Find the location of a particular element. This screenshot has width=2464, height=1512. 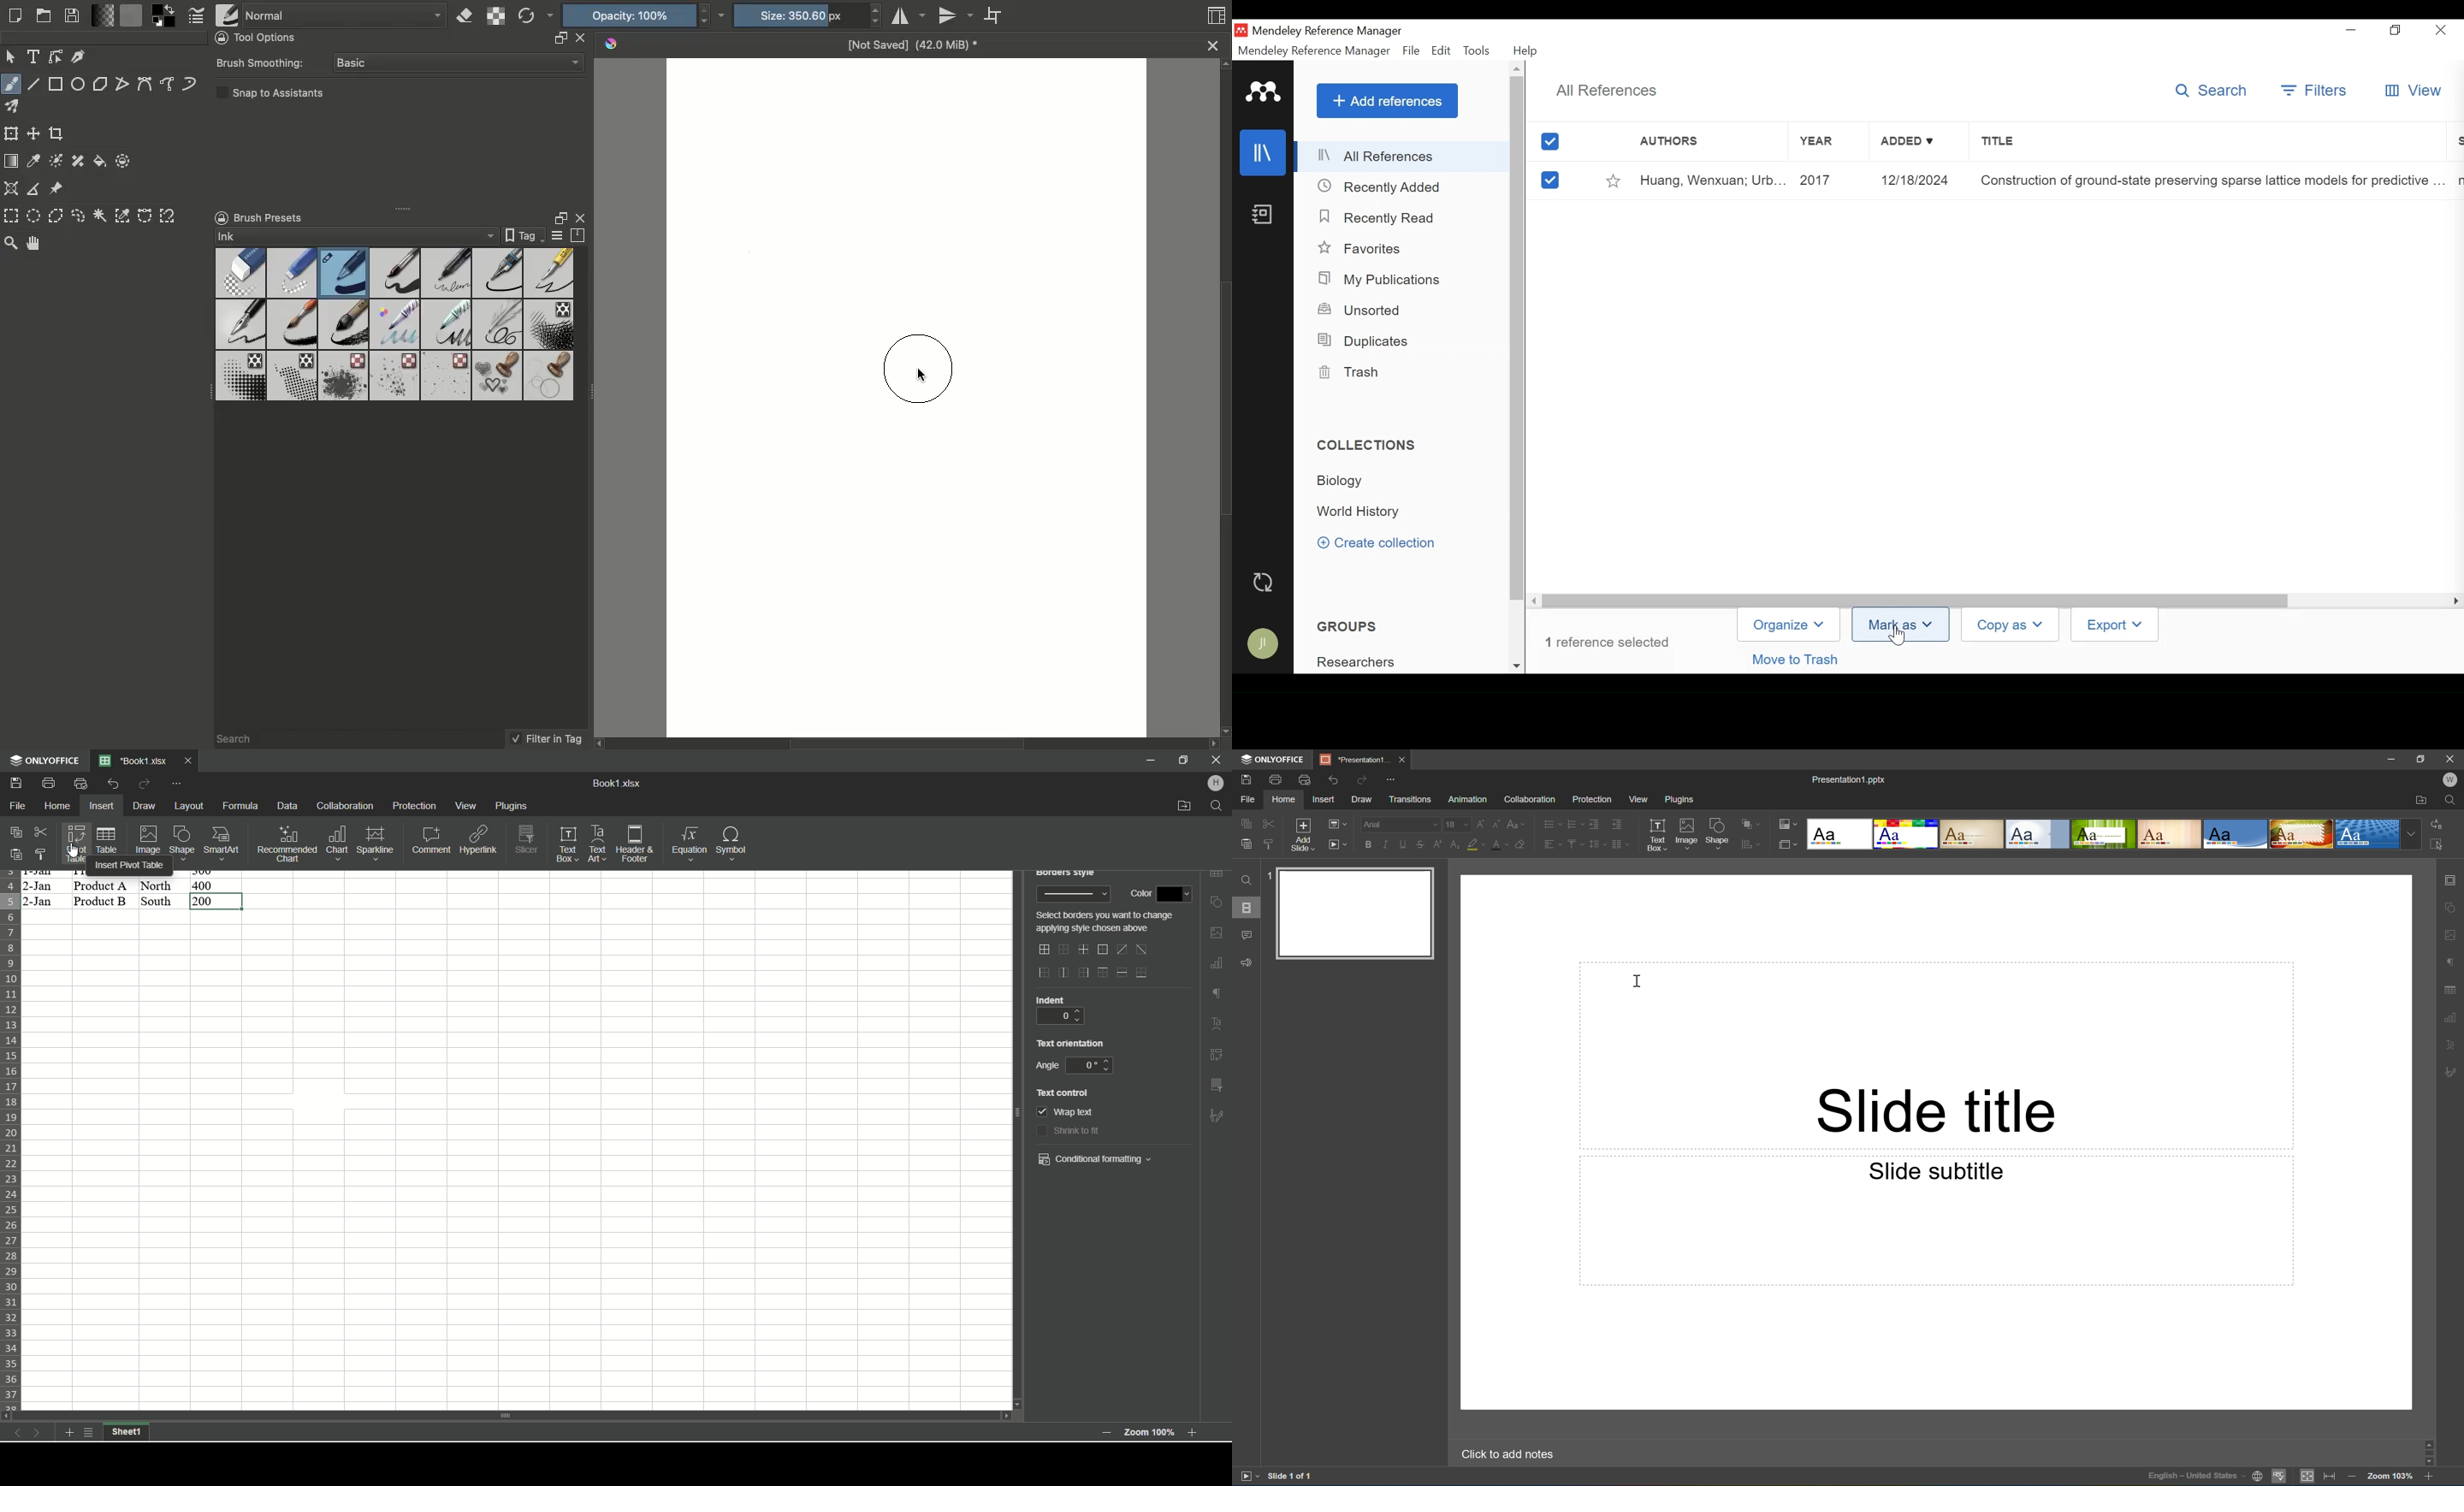

Click to add notes is located at coordinates (1505, 1455).